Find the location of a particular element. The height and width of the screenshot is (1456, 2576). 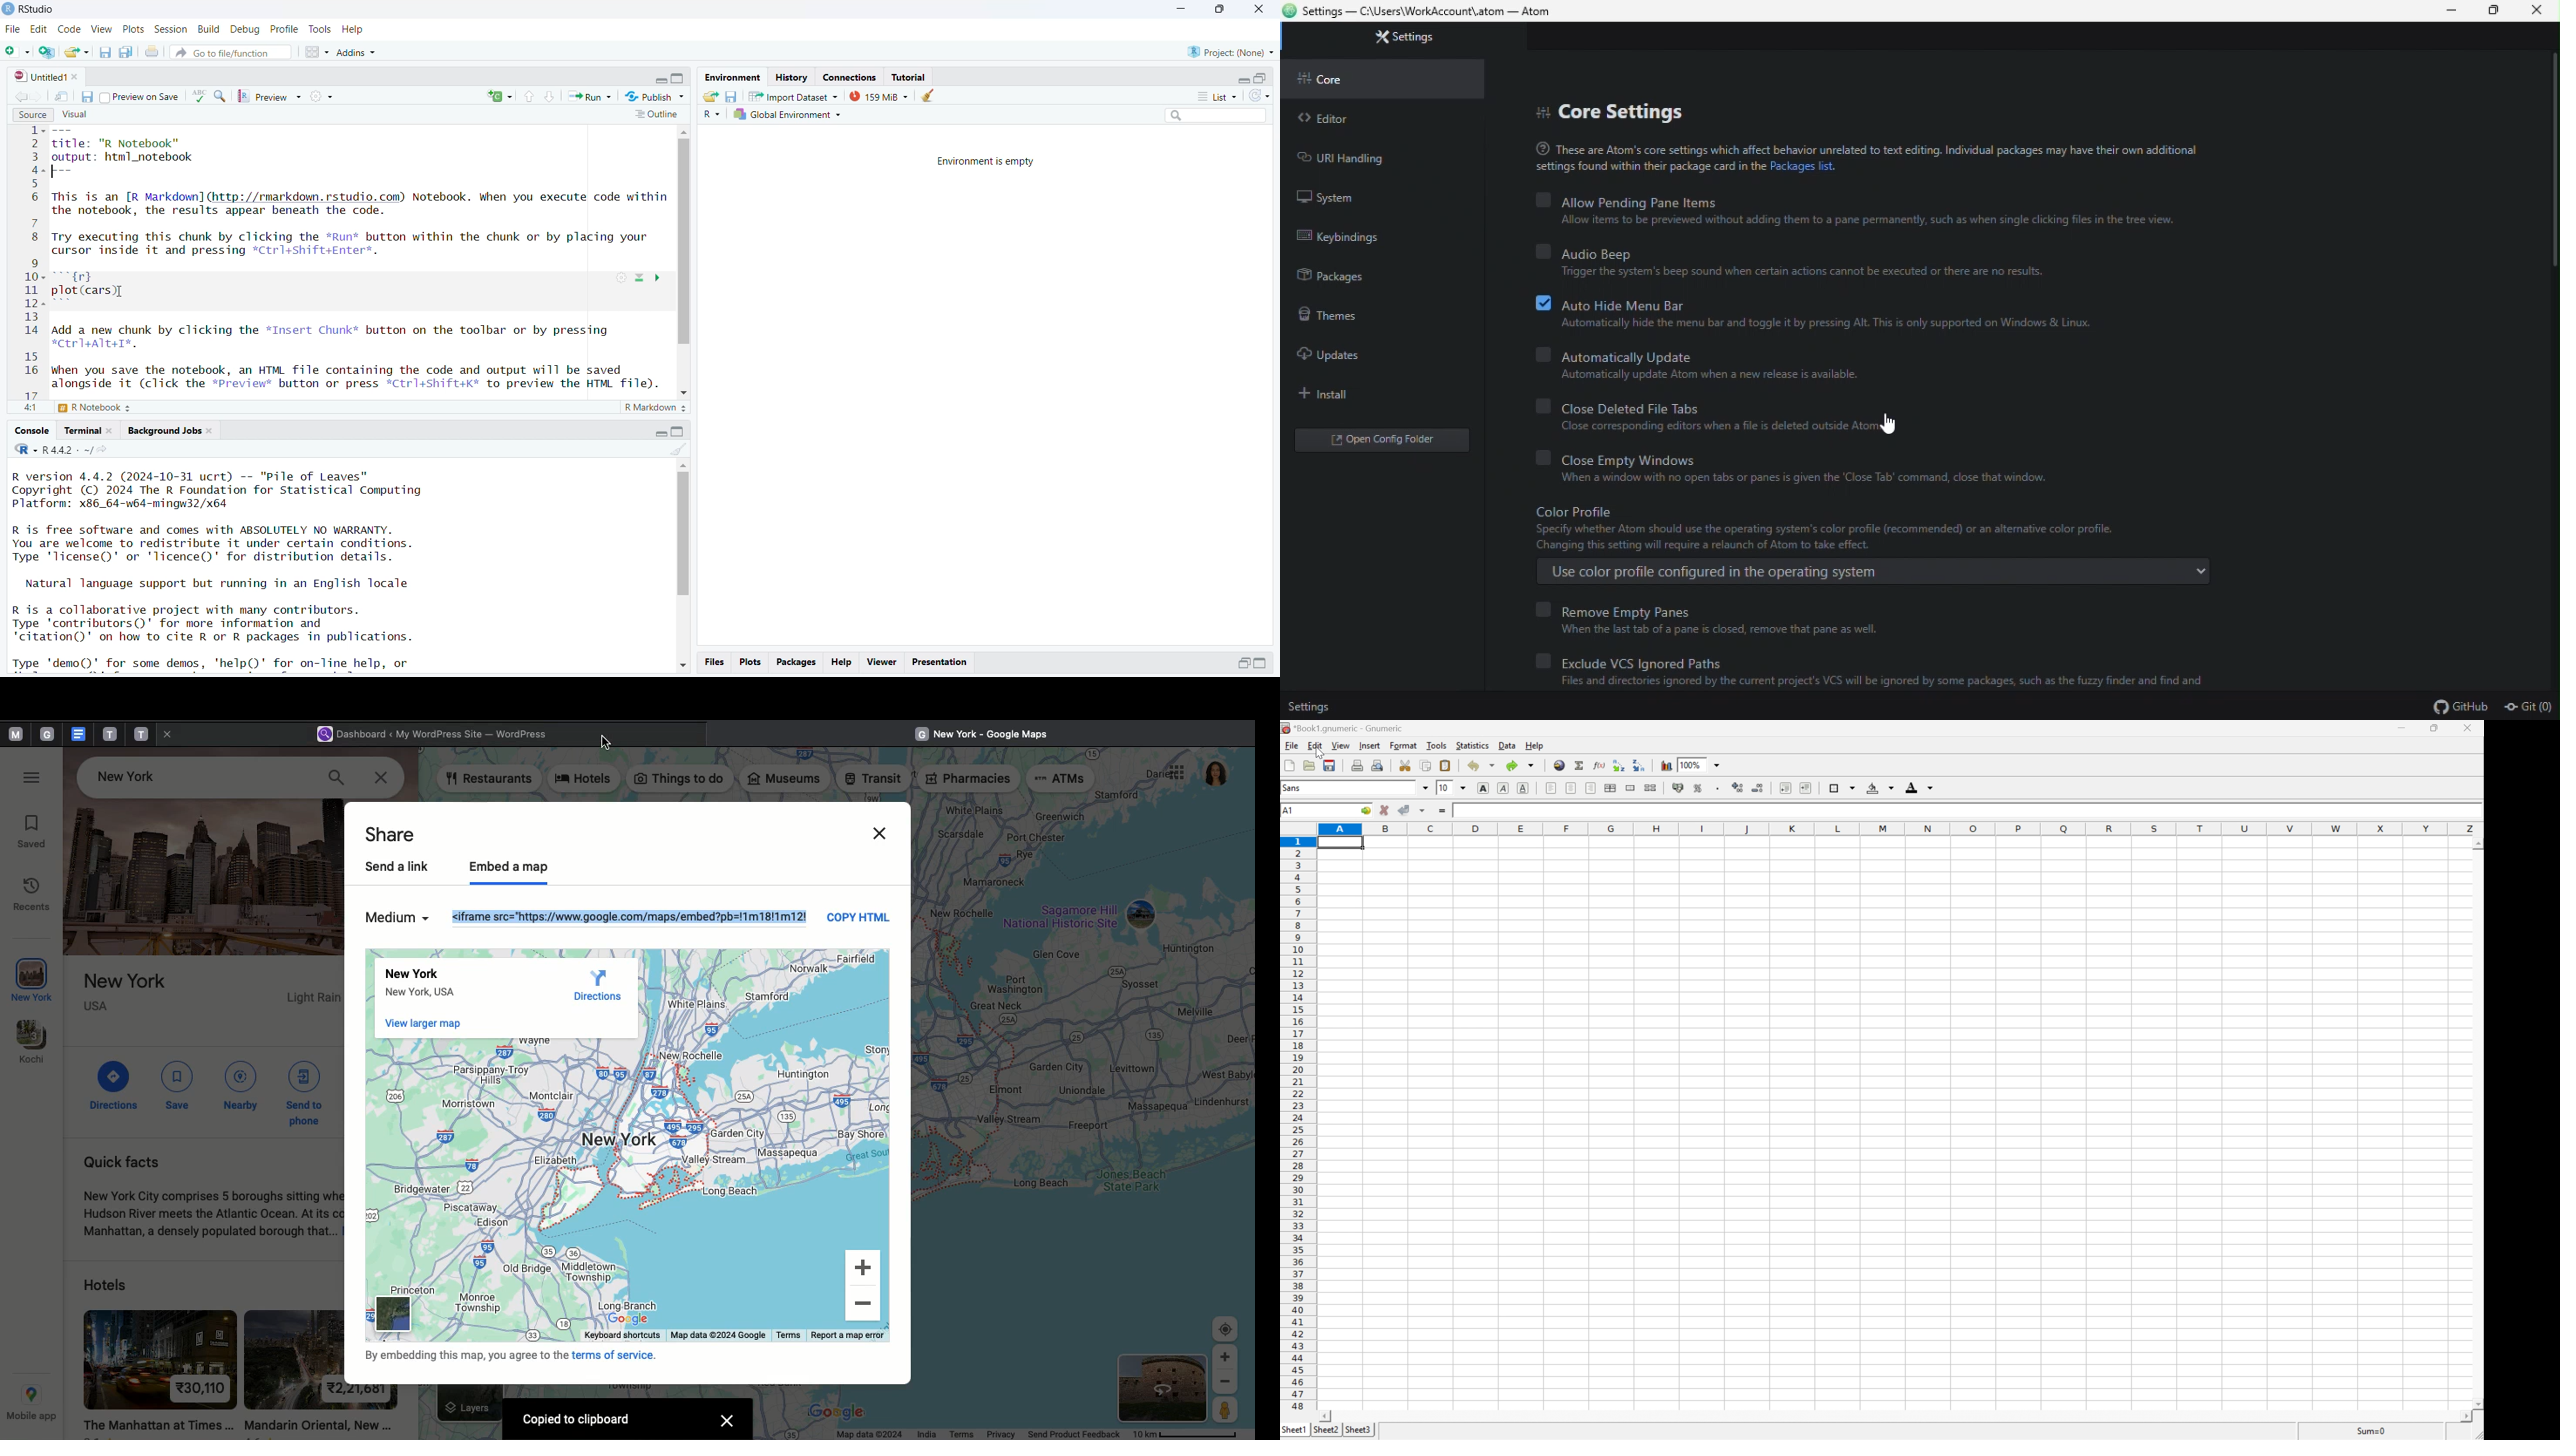

cancel selection is located at coordinates (1385, 809).